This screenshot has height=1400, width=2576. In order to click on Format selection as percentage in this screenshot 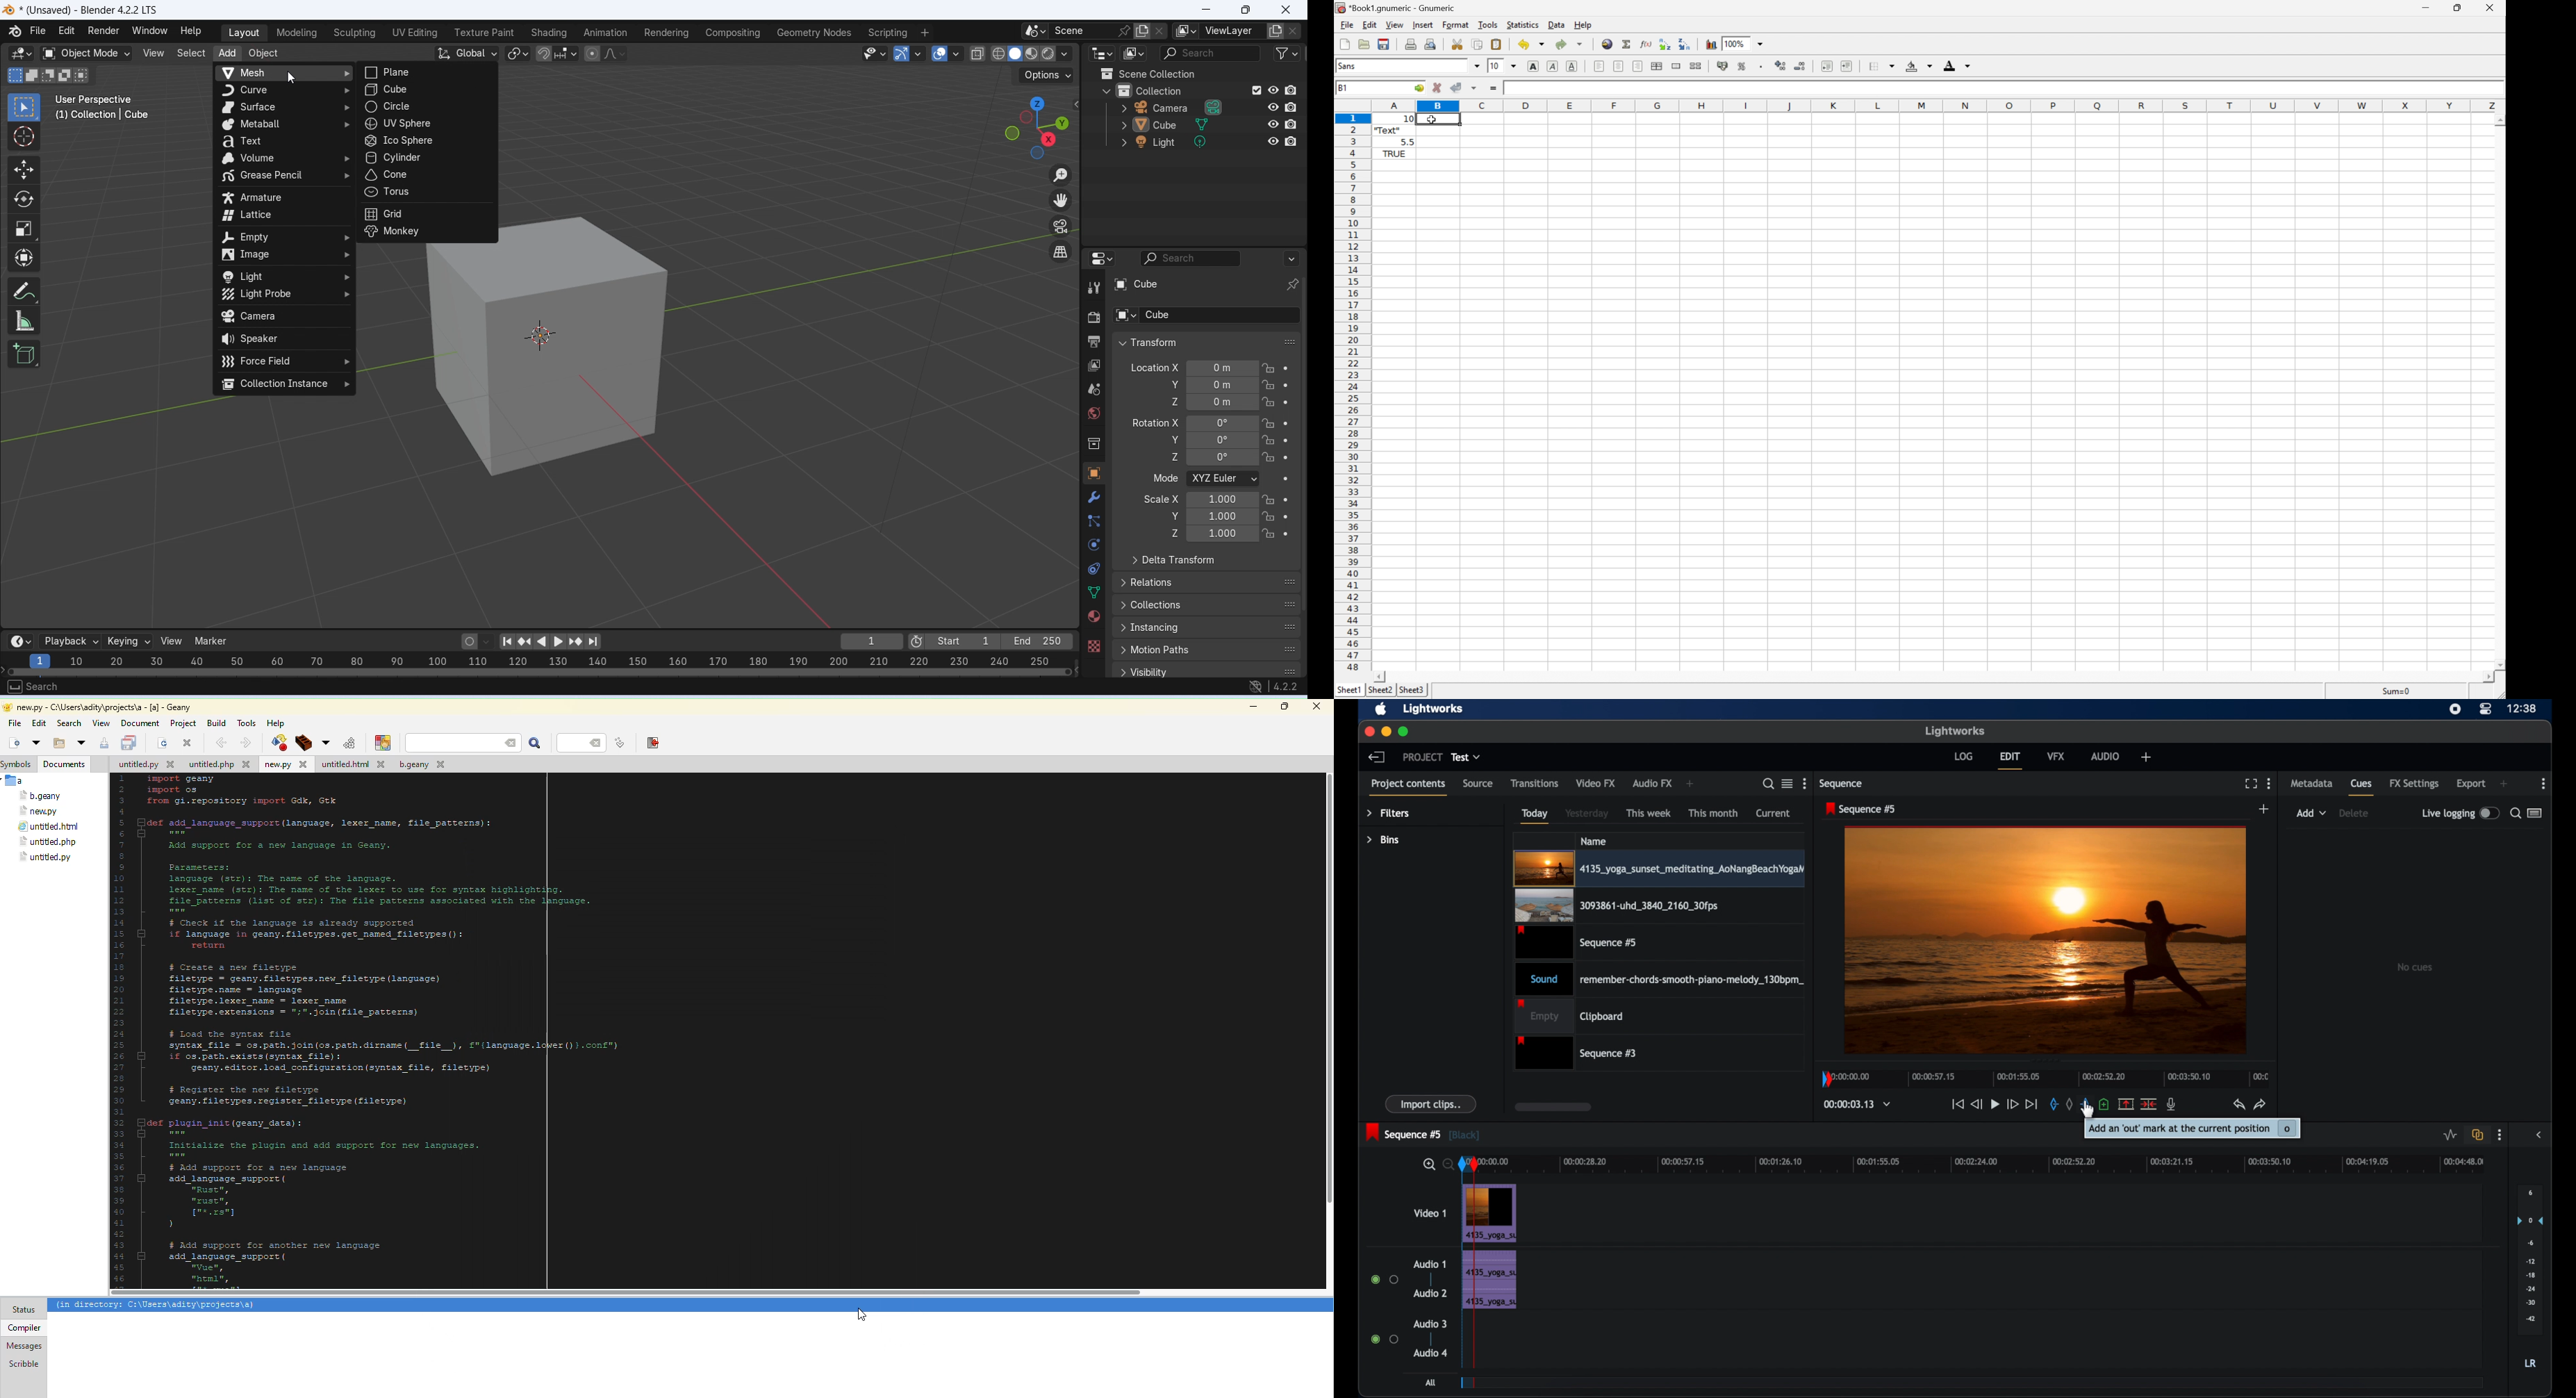, I will do `click(1741, 66)`.